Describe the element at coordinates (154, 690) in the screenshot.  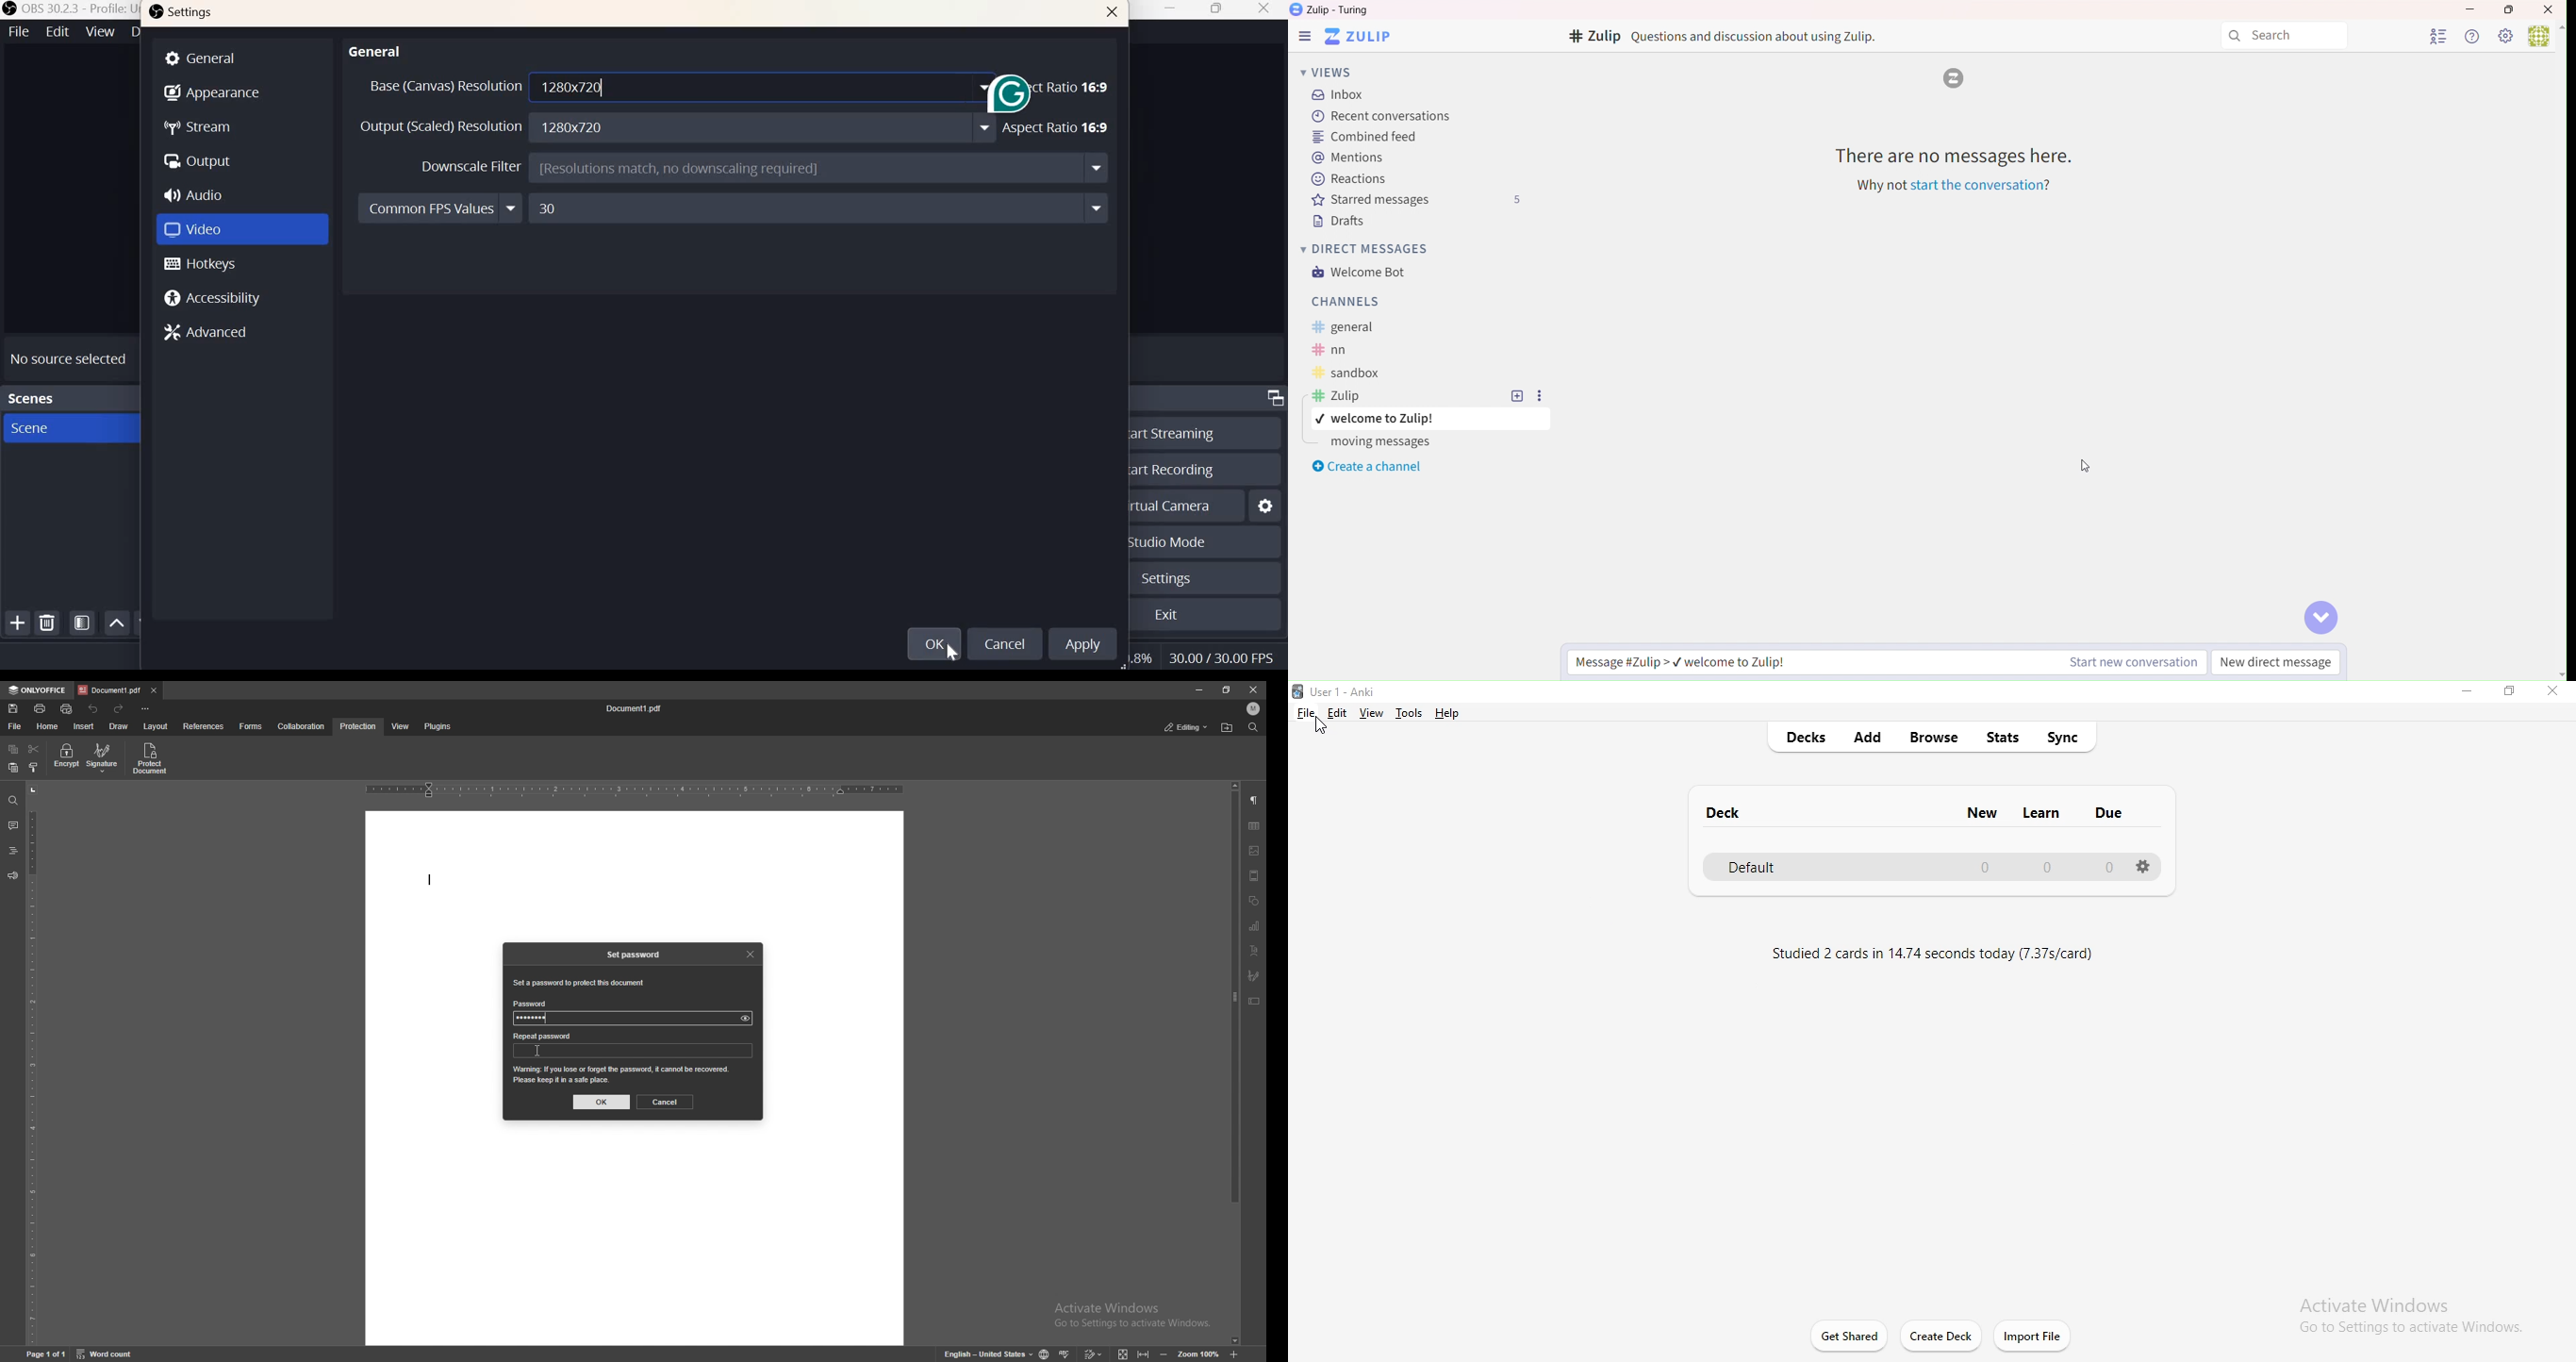
I see `close tab` at that location.